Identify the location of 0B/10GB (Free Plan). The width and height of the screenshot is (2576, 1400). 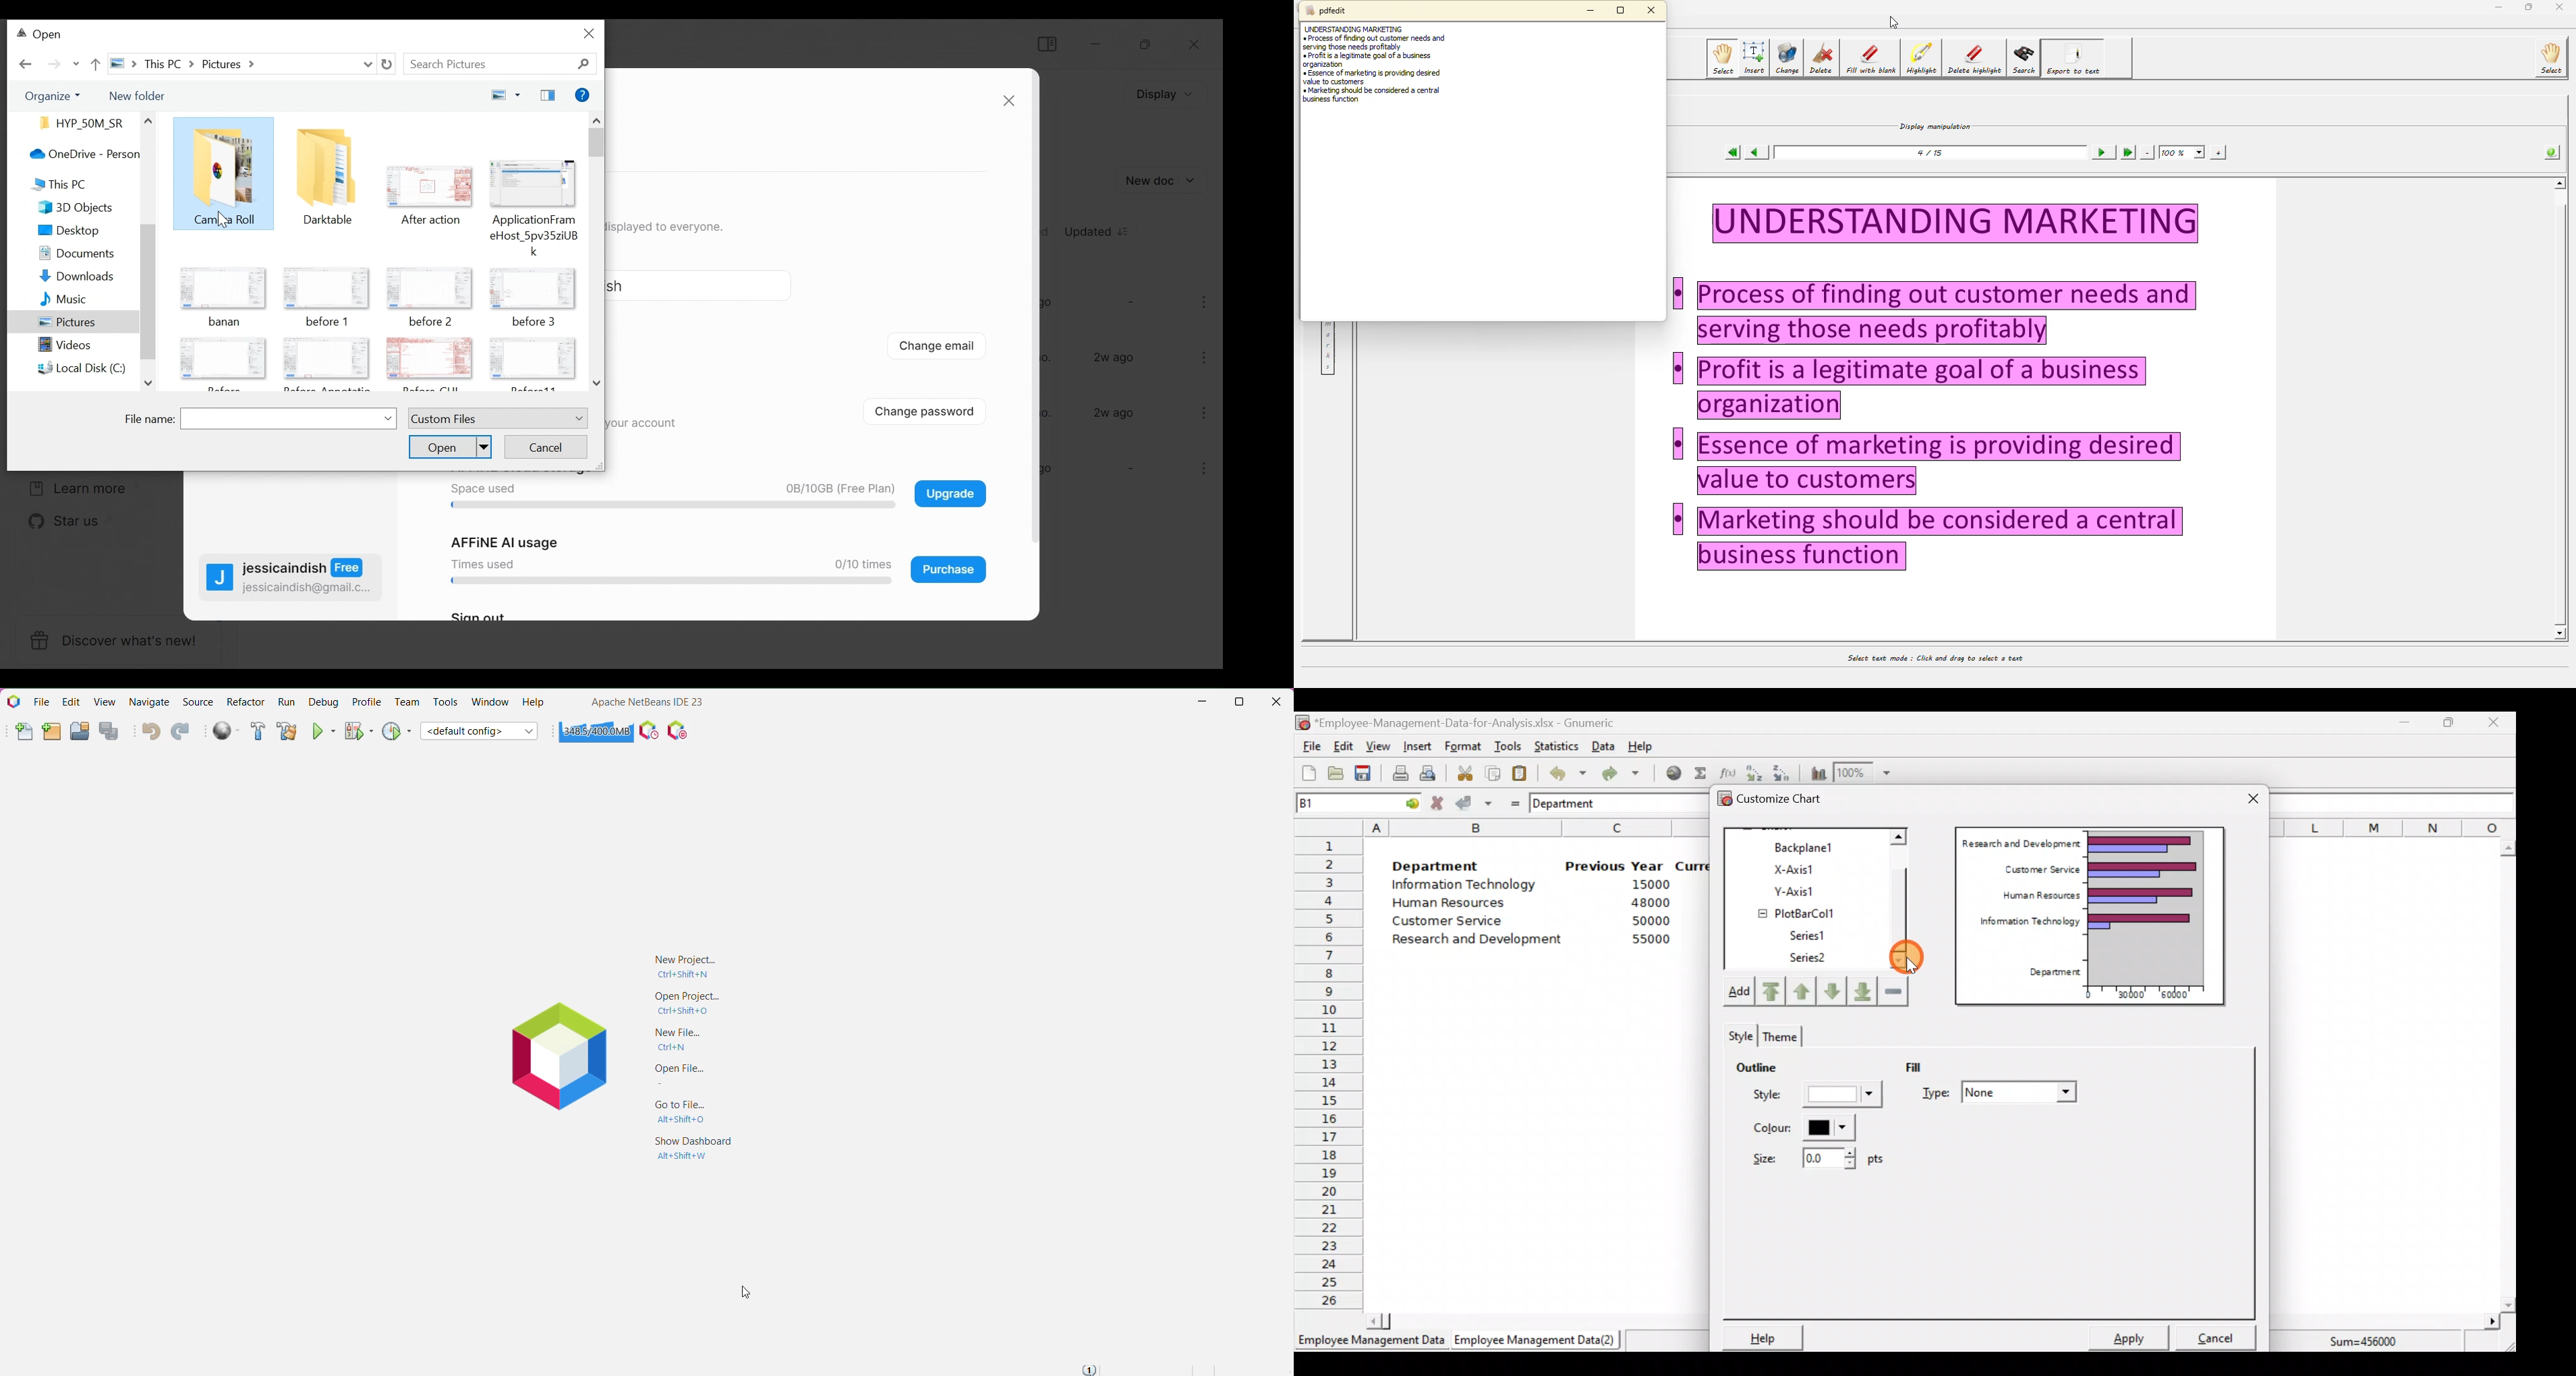
(836, 489).